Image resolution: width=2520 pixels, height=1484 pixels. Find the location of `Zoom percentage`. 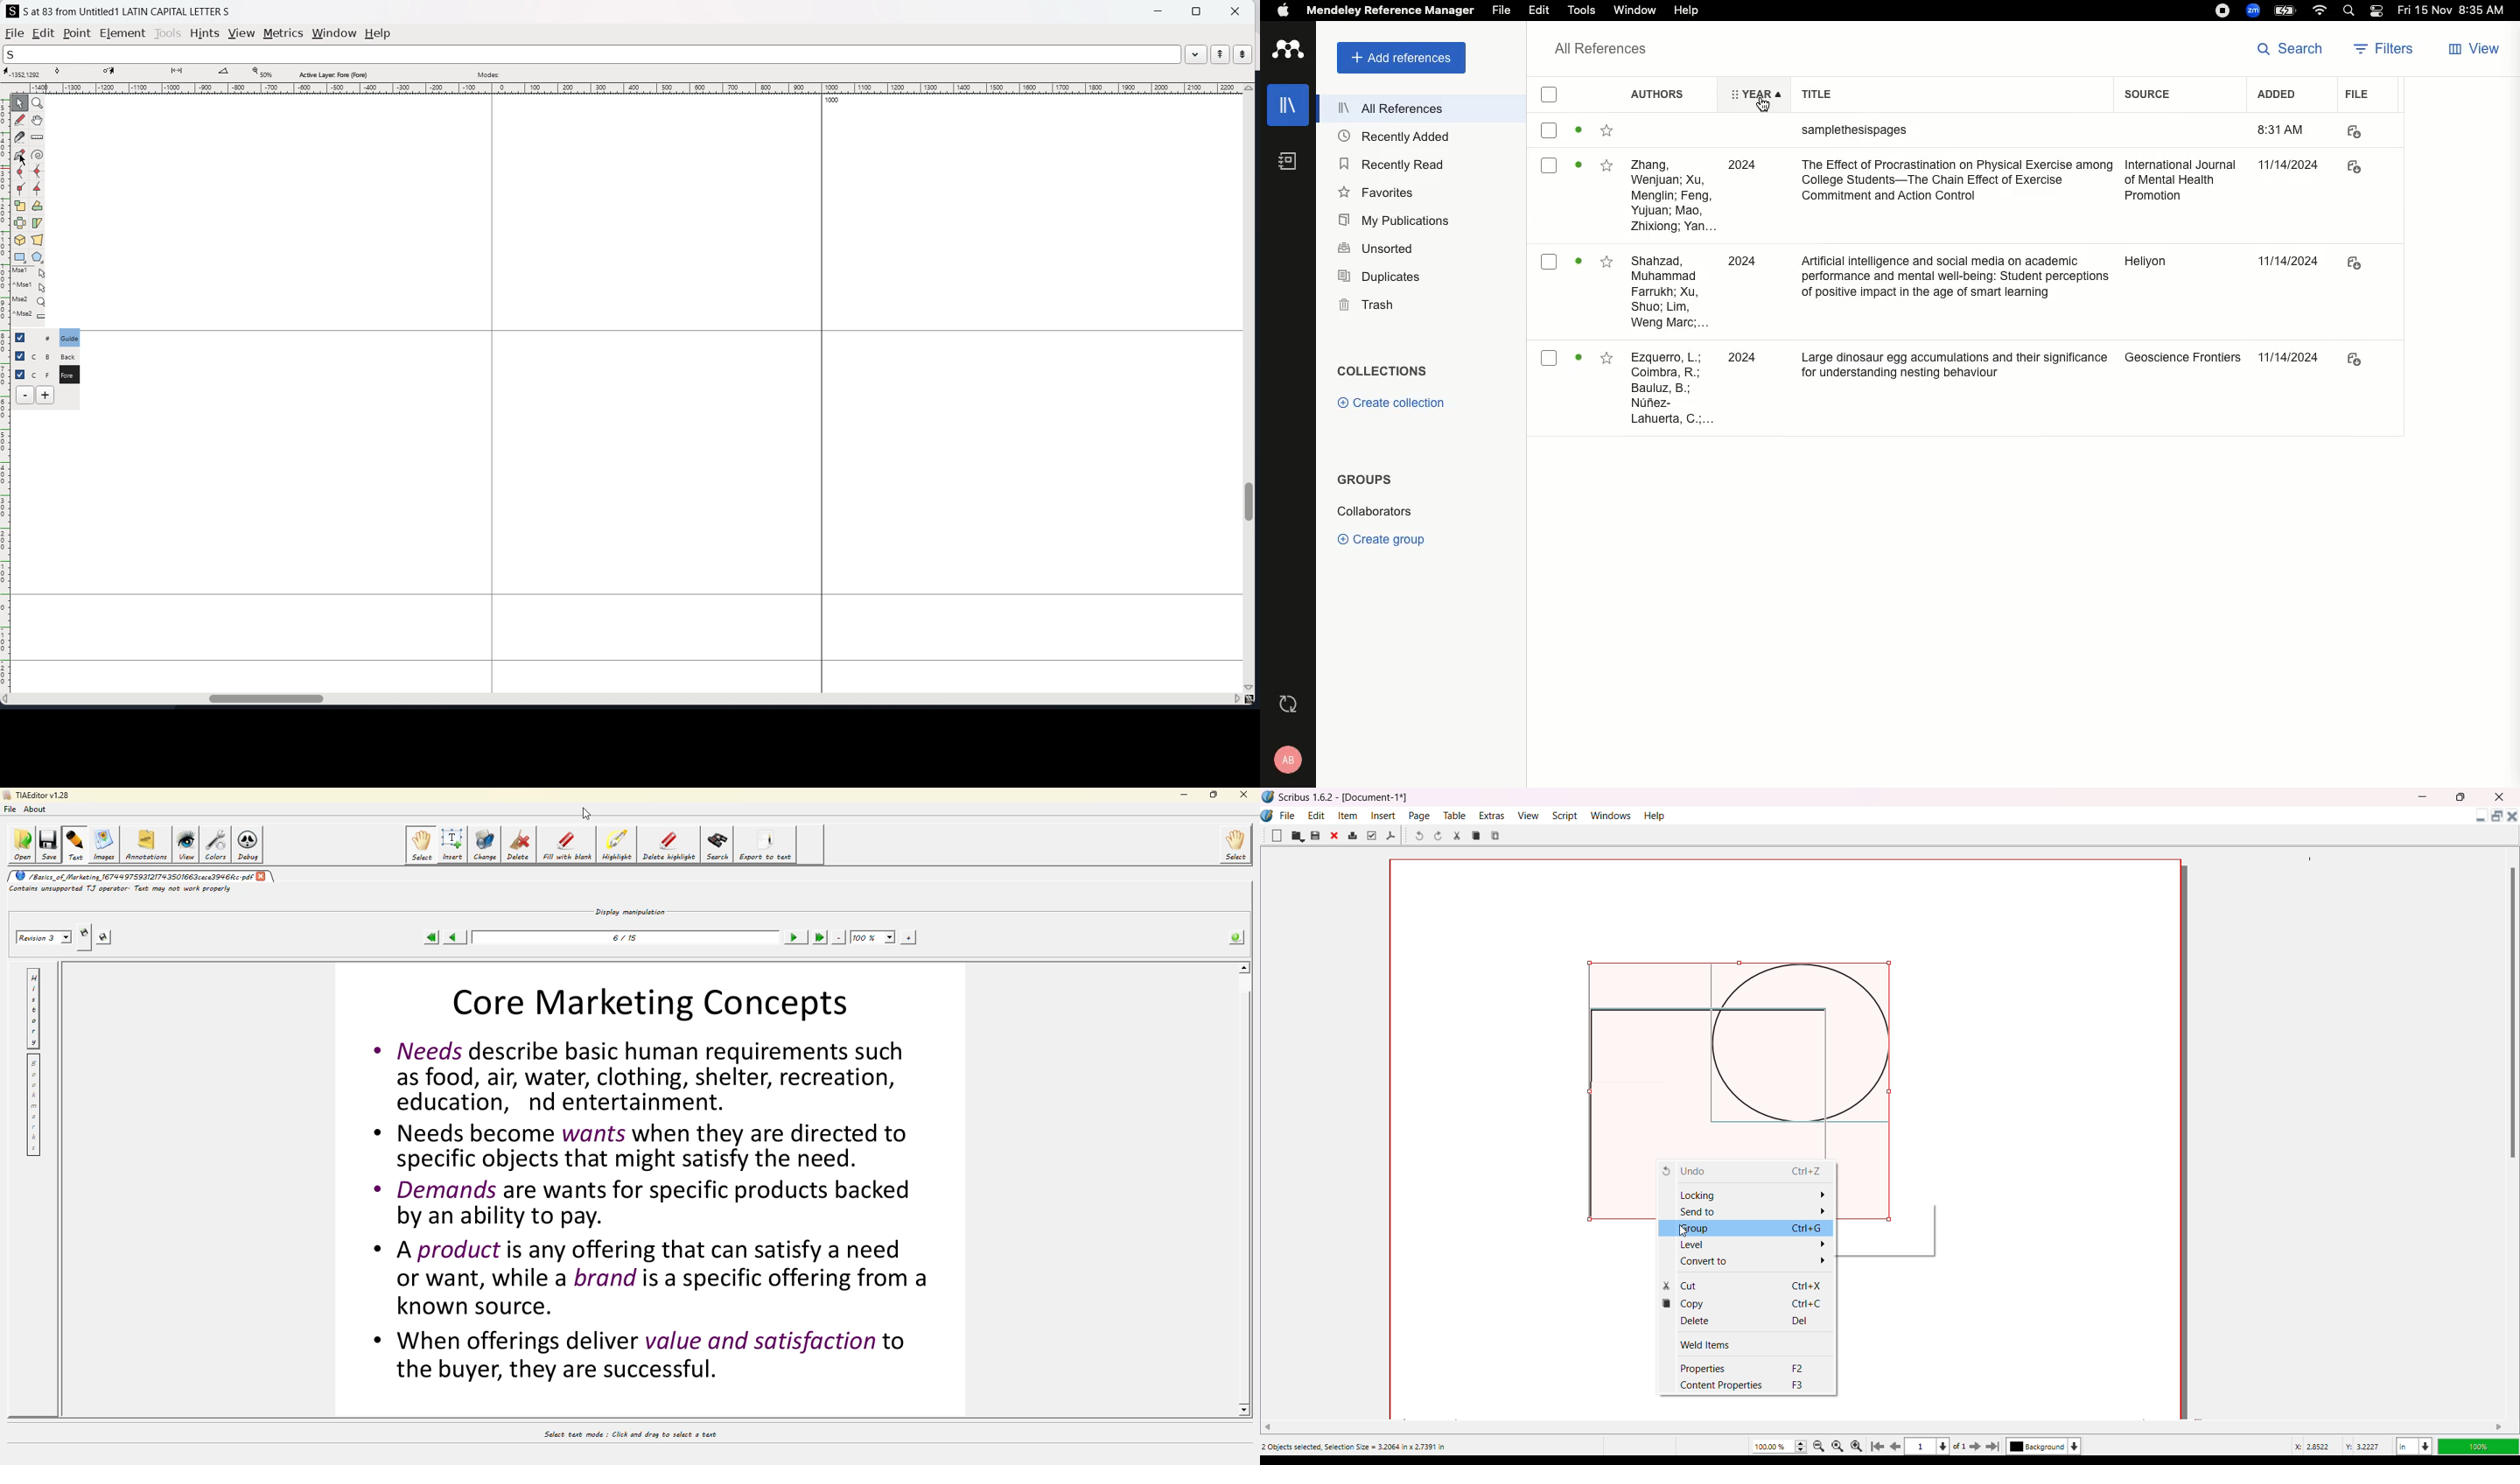

Zoom percentage is located at coordinates (1772, 1446).